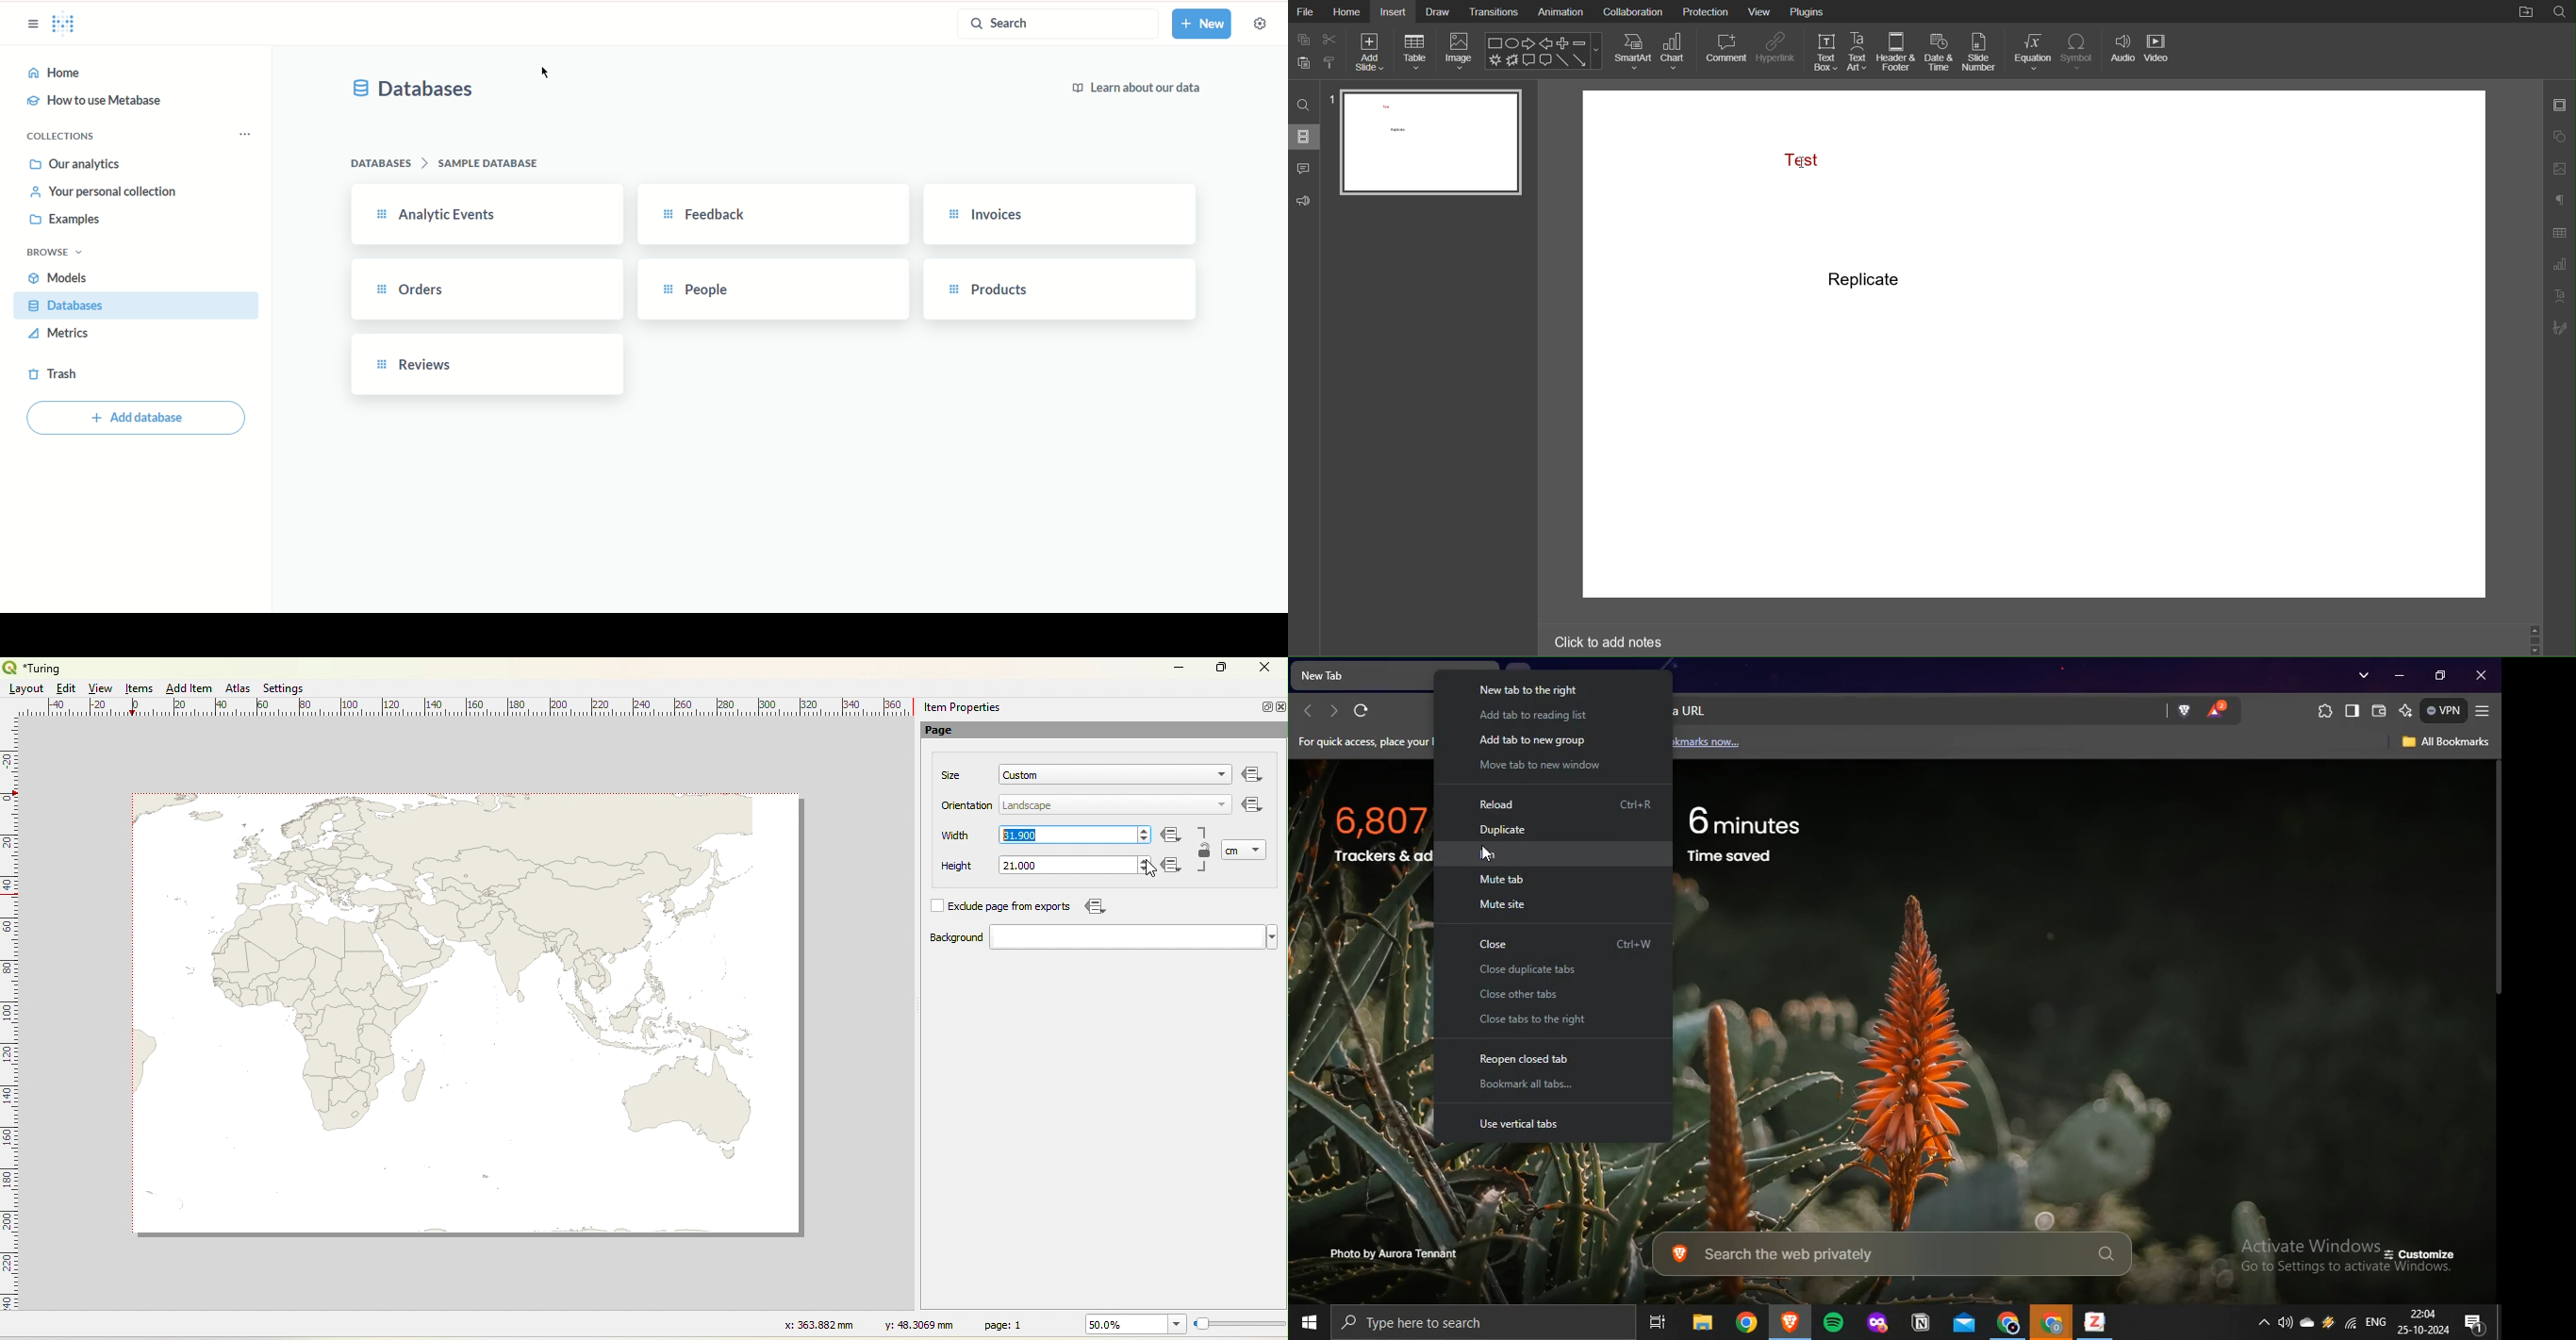 The width and height of the screenshot is (2576, 1344). What do you see at coordinates (1148, 869) in the screenshot?
I see `Cursor` at bounding box center [1148, 869].